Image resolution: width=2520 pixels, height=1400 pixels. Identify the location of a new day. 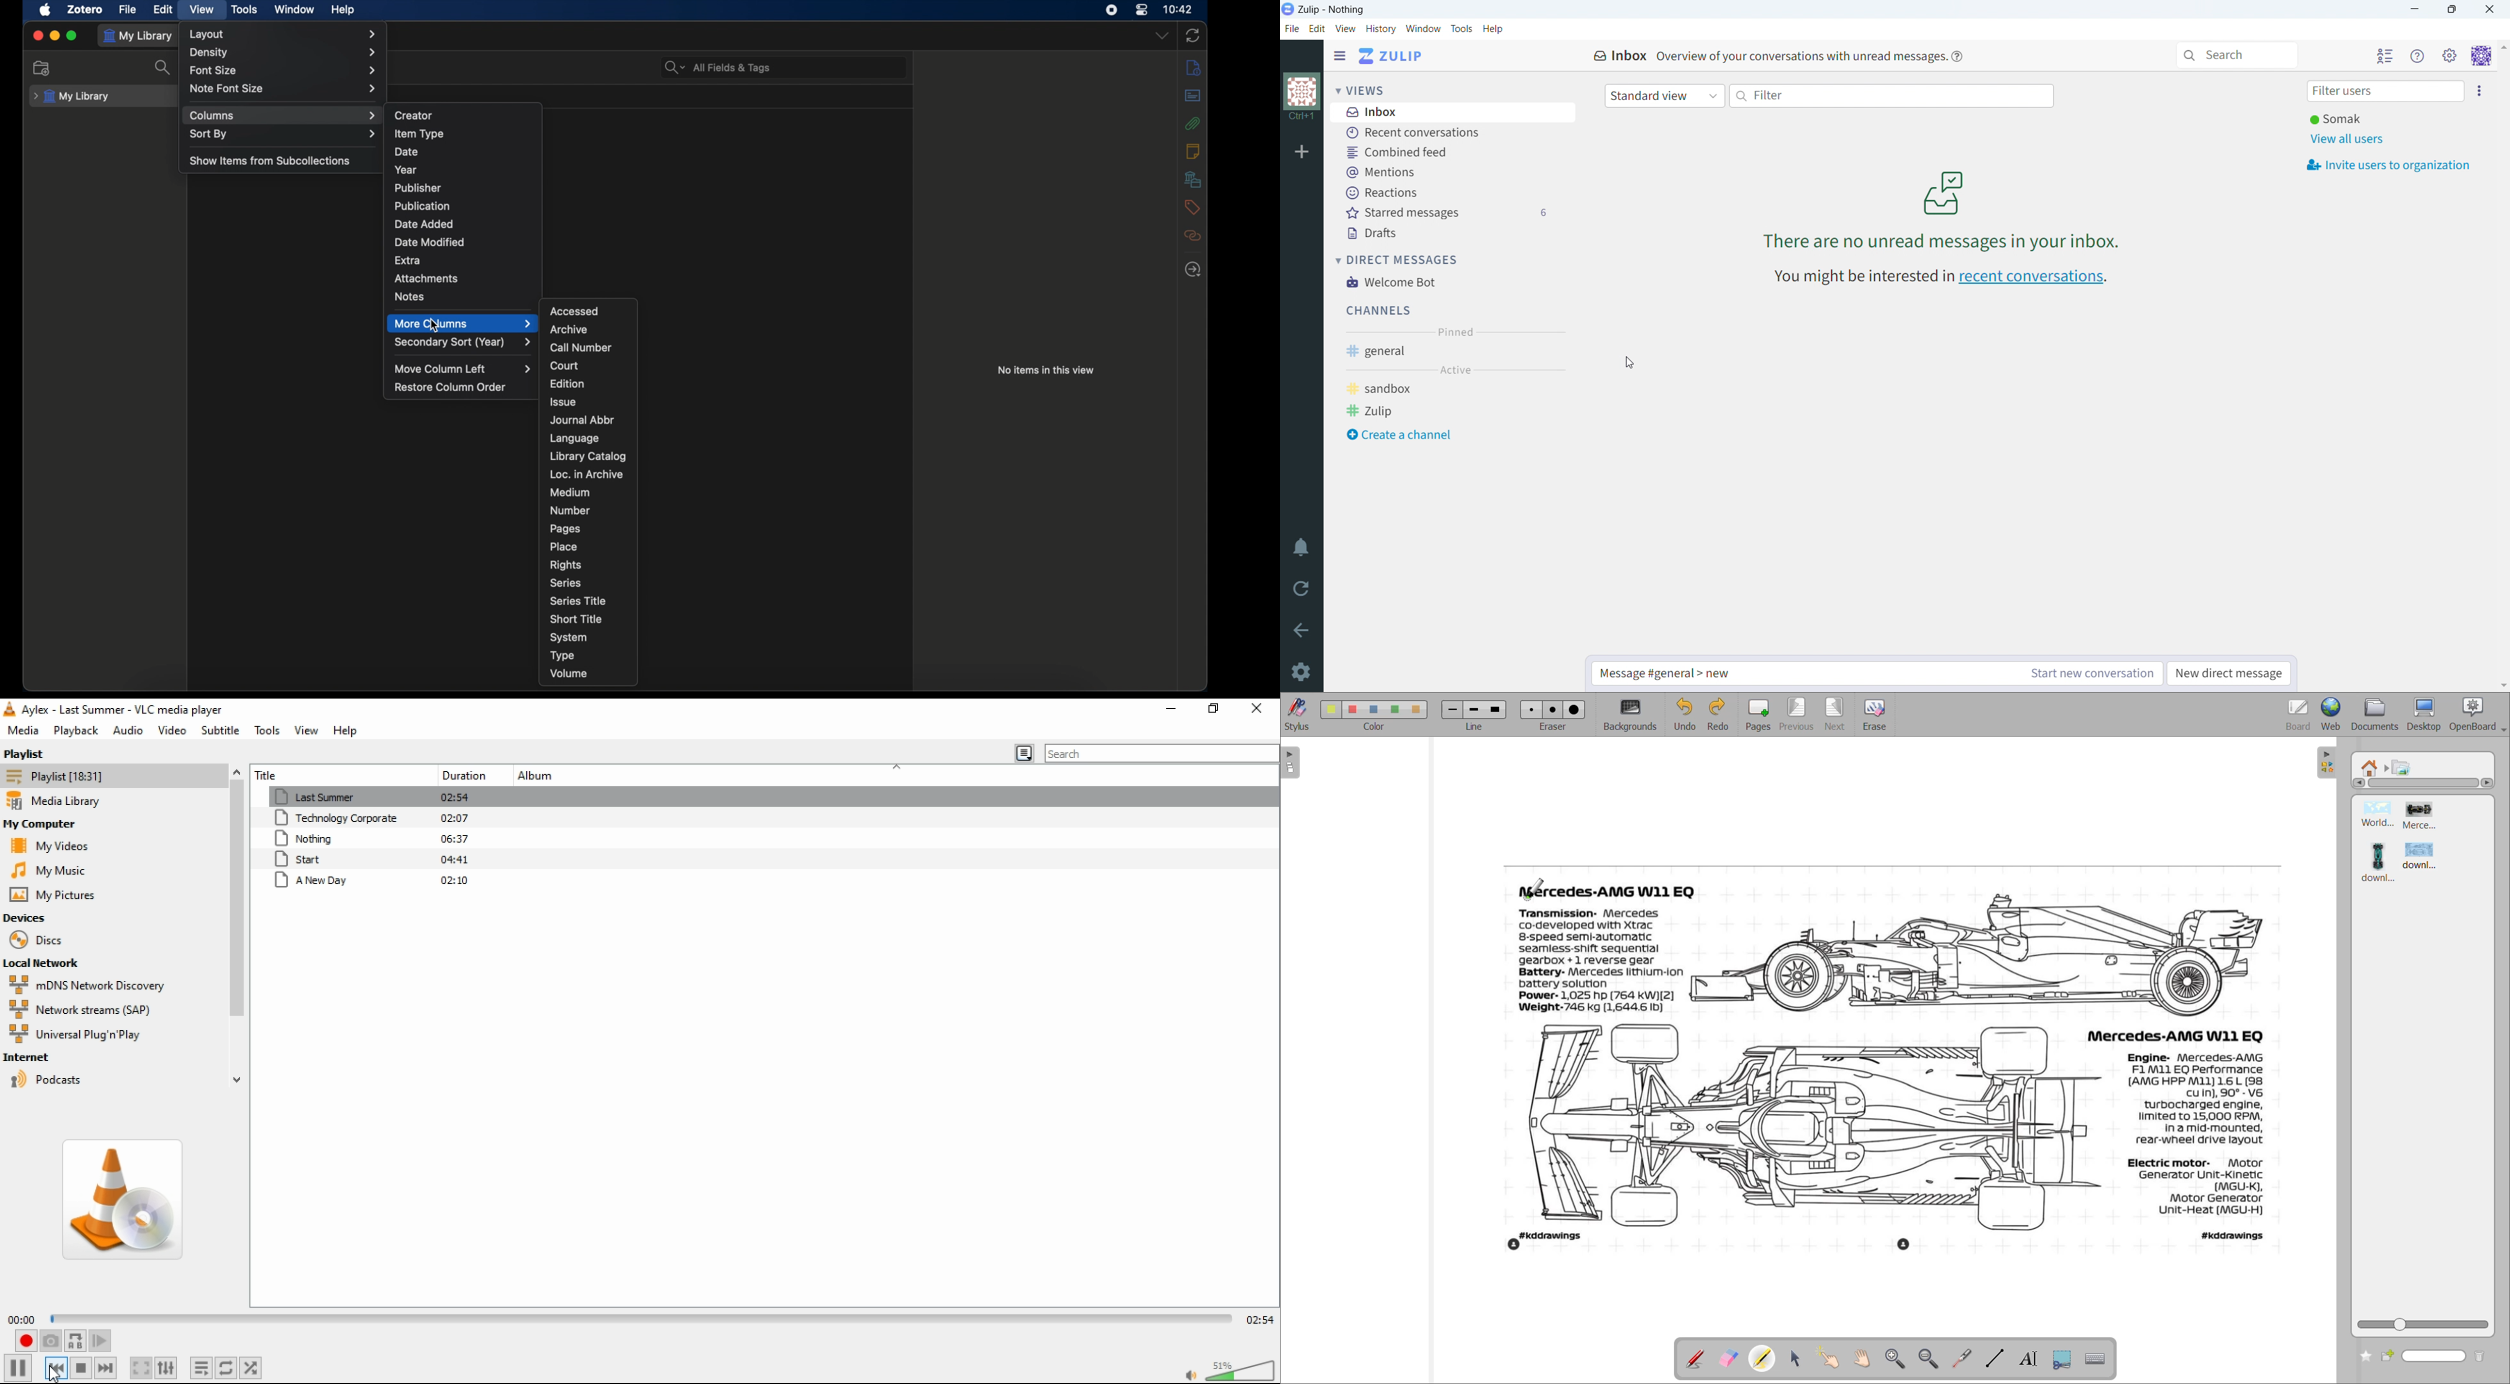
(339, 880).